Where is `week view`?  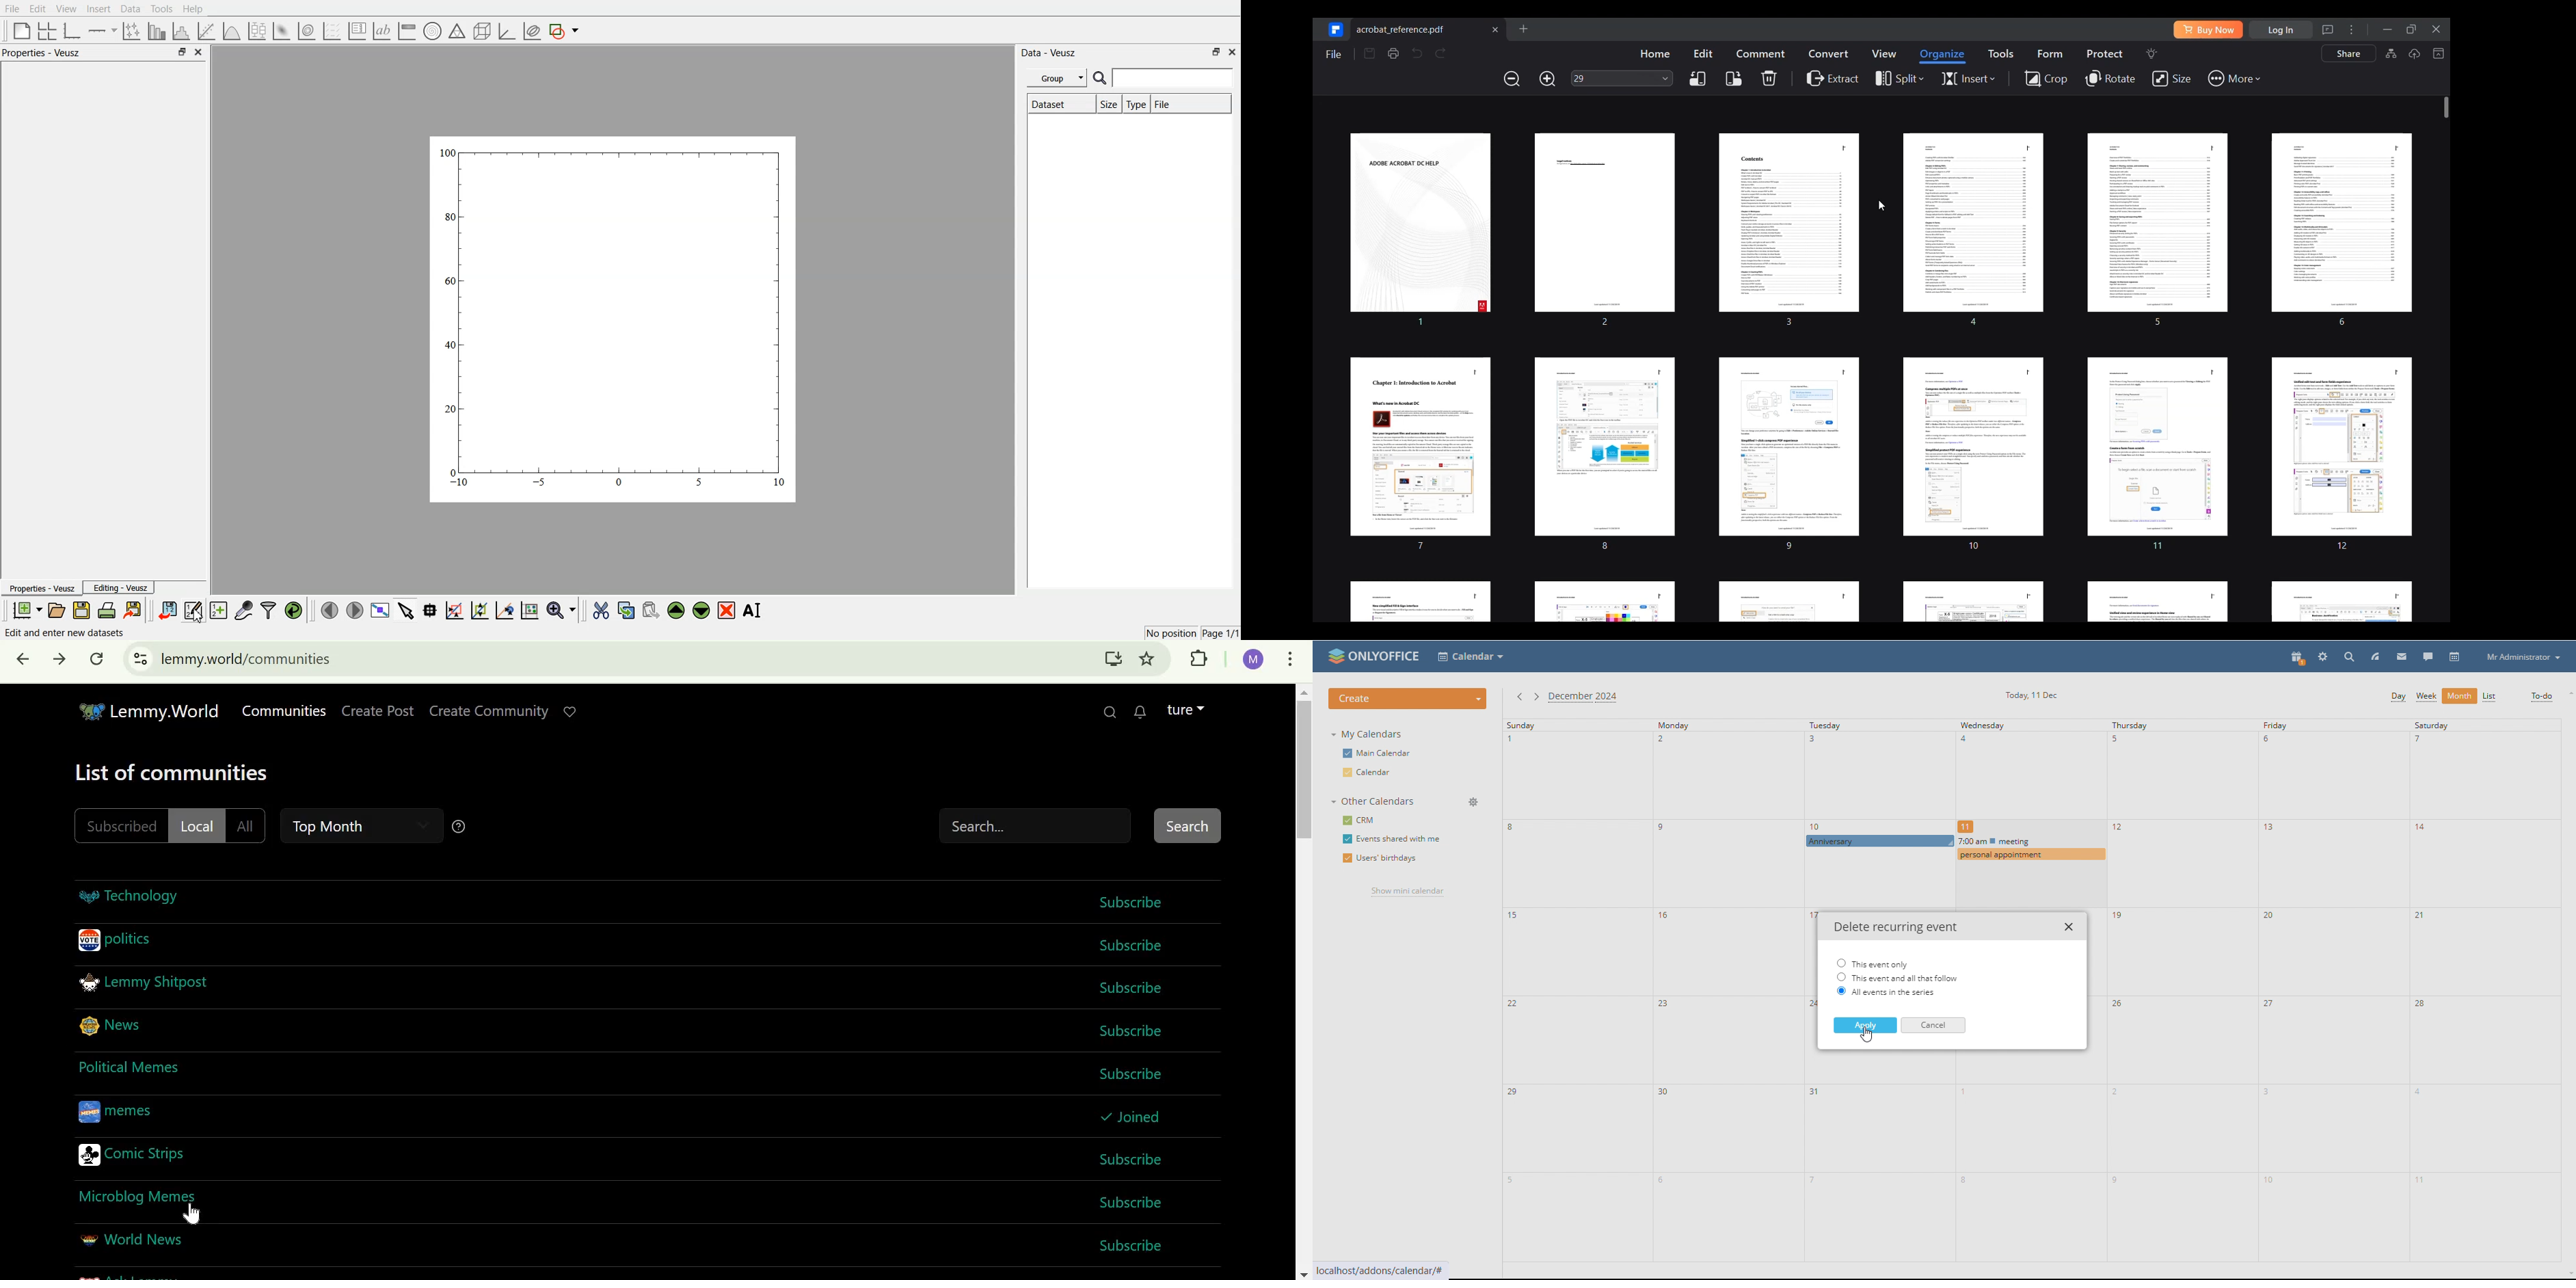 week view is located at coordinates (2427, 697).